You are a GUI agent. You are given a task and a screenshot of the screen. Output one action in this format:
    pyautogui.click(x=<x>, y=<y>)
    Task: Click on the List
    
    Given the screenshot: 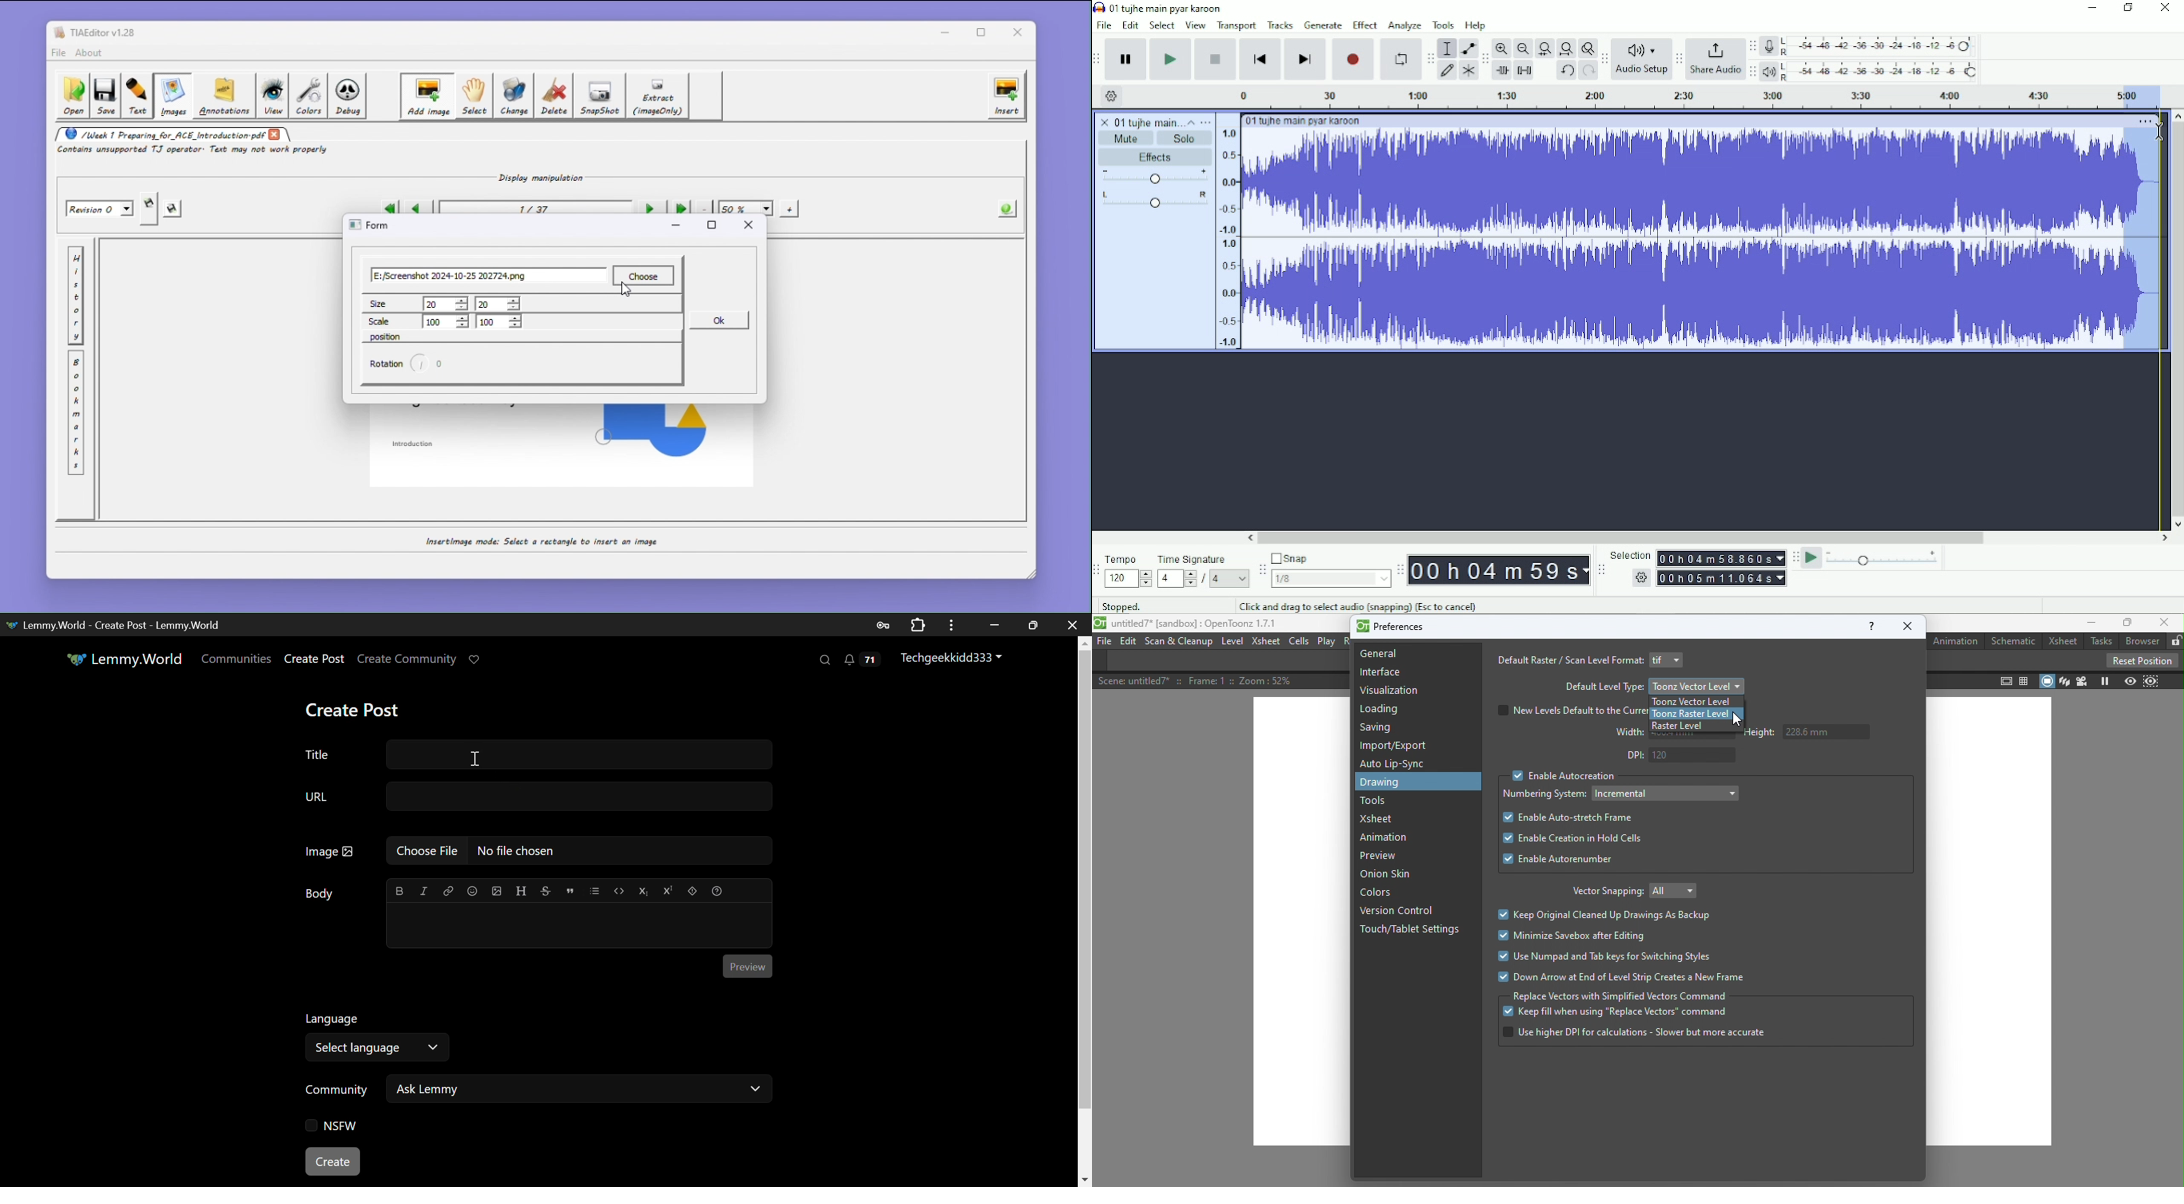 What is the action you would take?
    pyautogui.click(x=594, y=891)
    